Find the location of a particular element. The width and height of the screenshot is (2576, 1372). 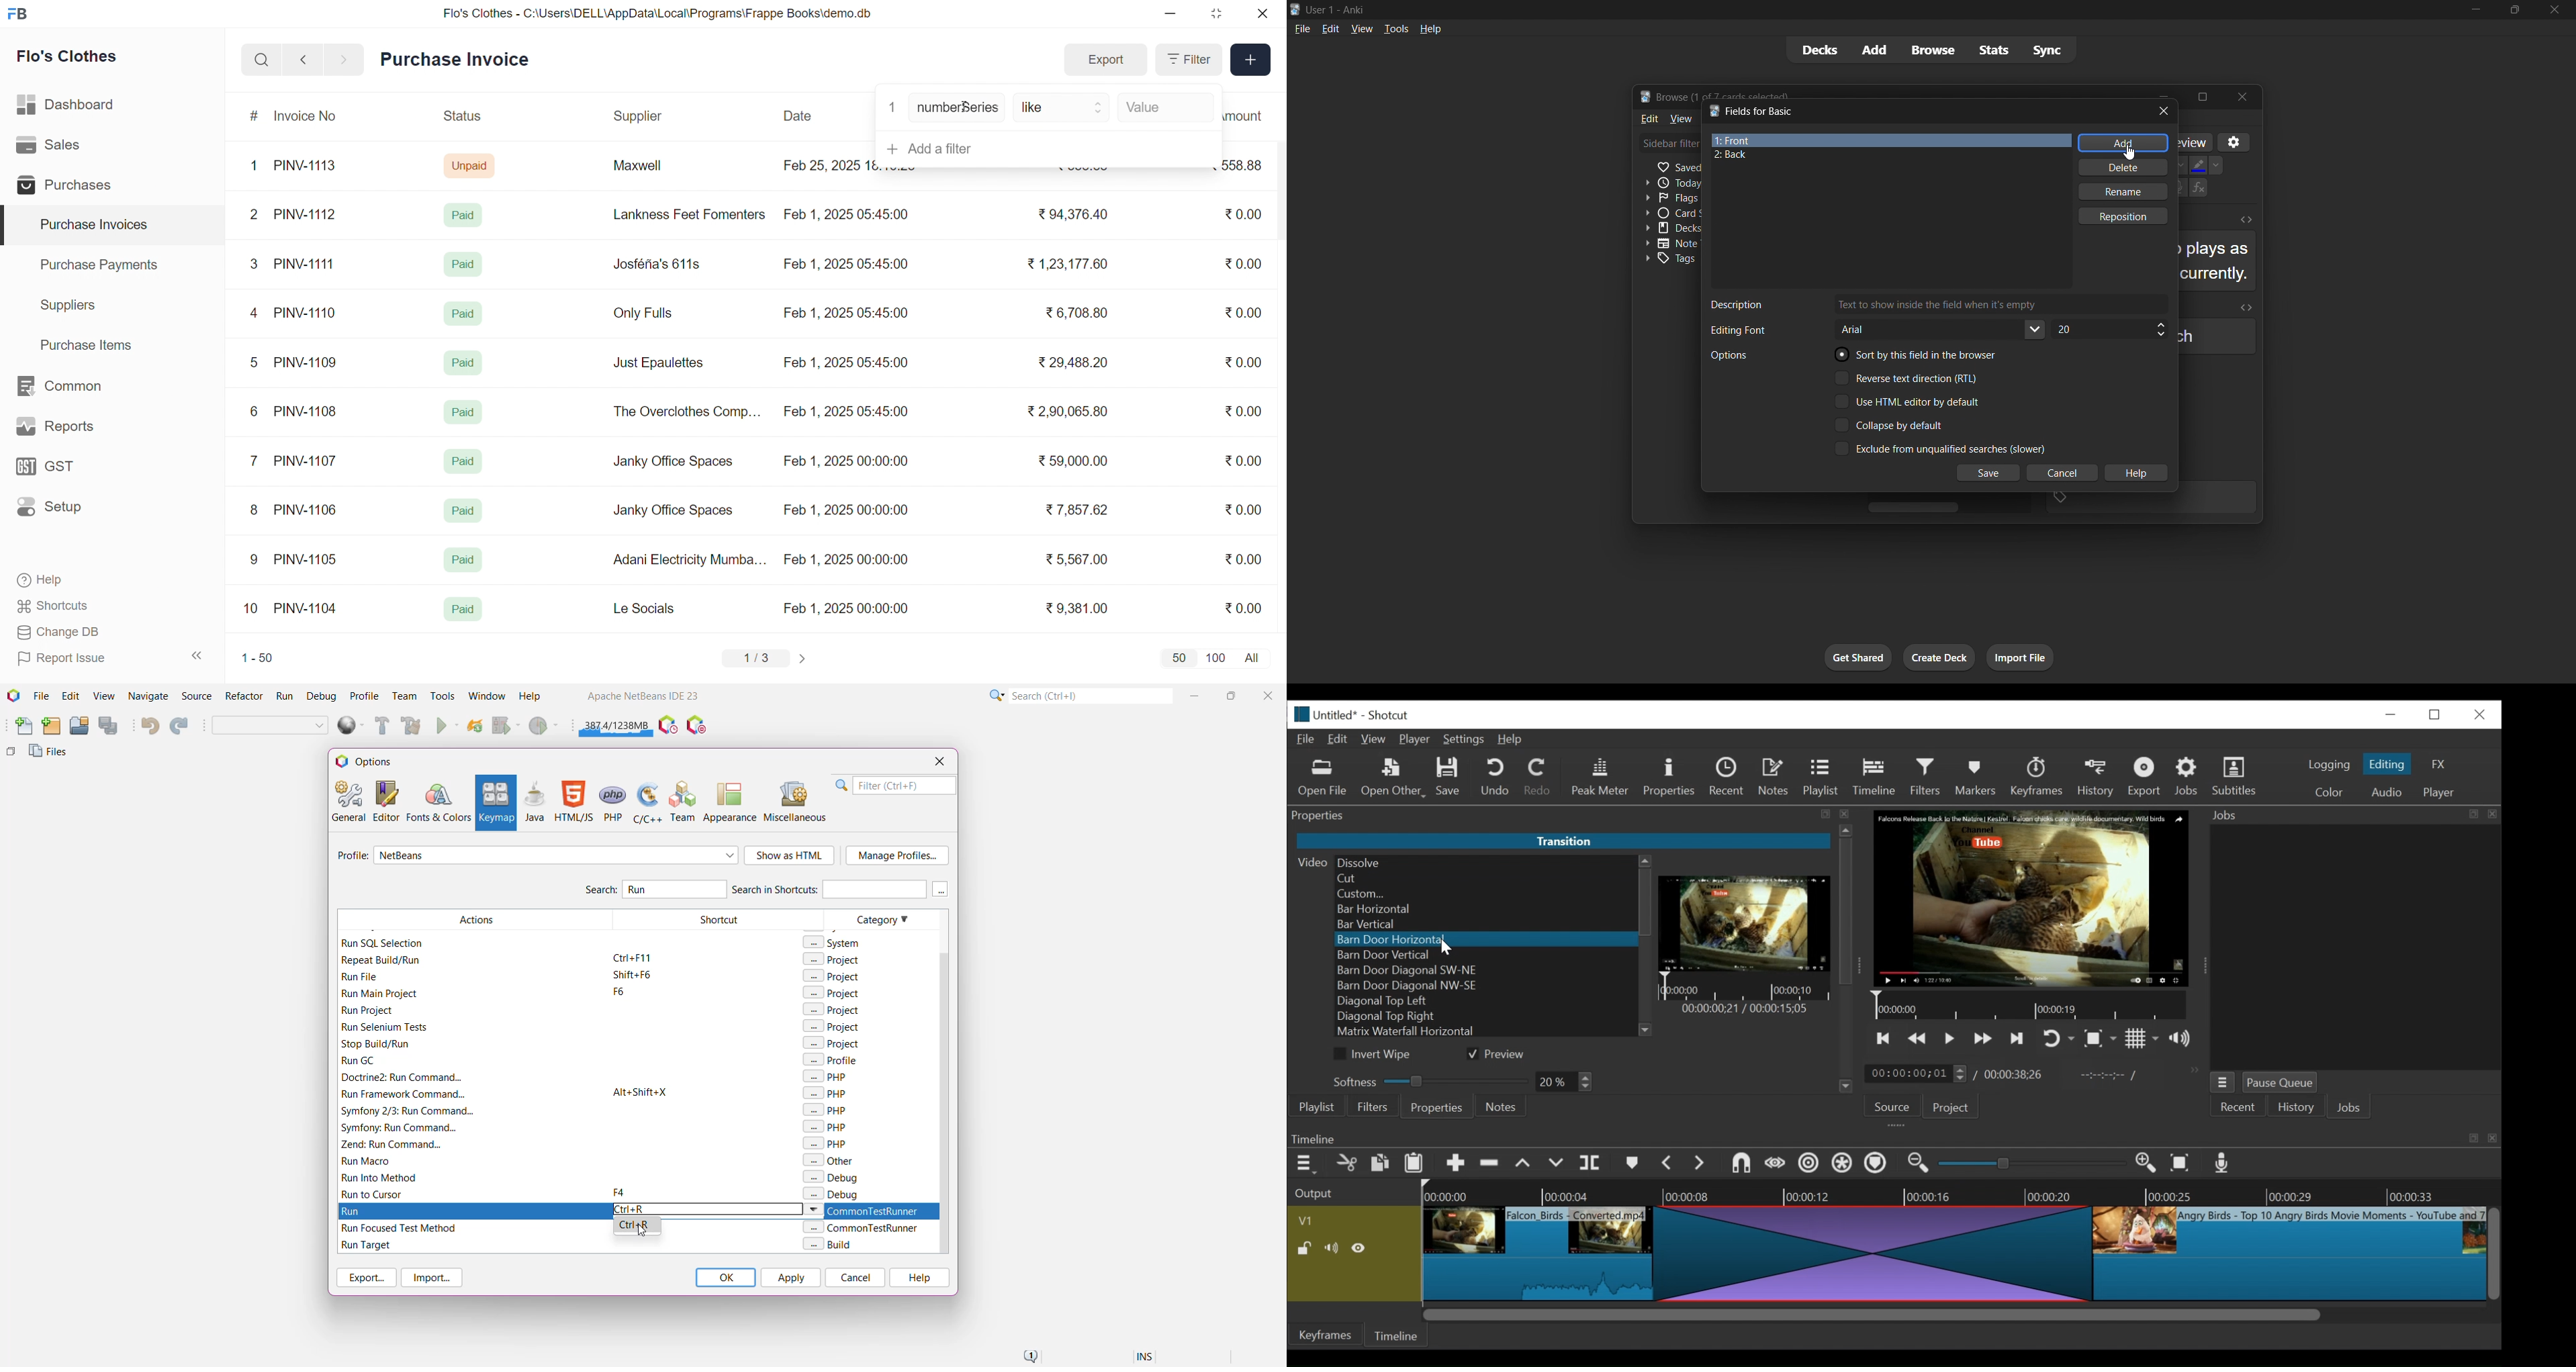

snap is located at coordinates (1743, 1165).